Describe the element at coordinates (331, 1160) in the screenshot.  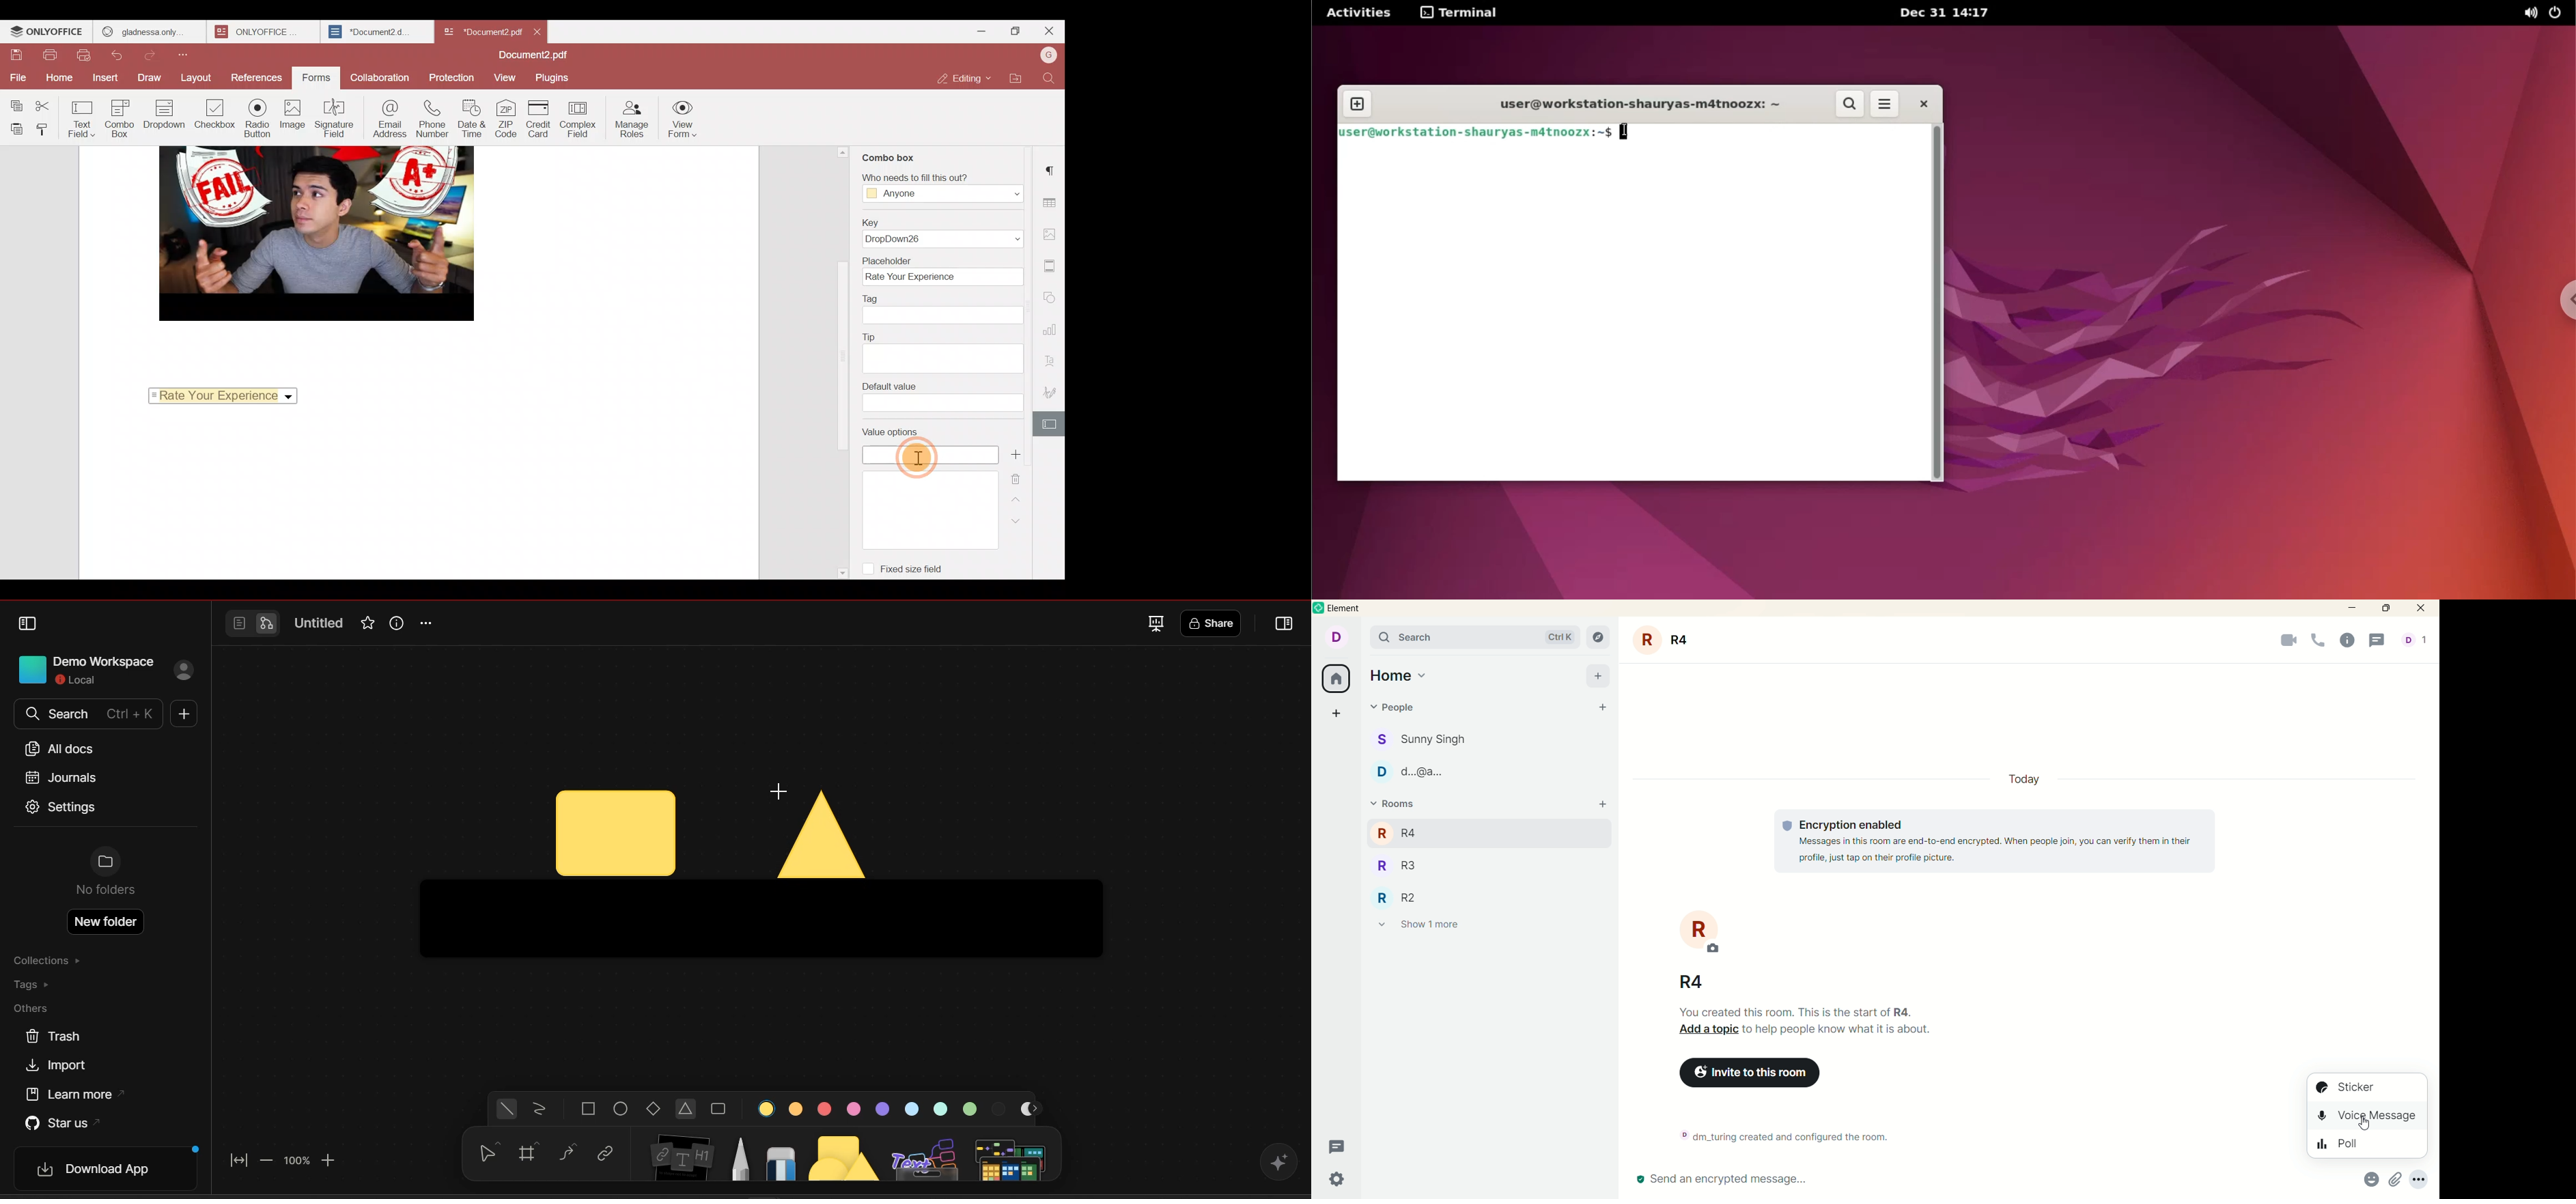
I see `zoom in` at that location.